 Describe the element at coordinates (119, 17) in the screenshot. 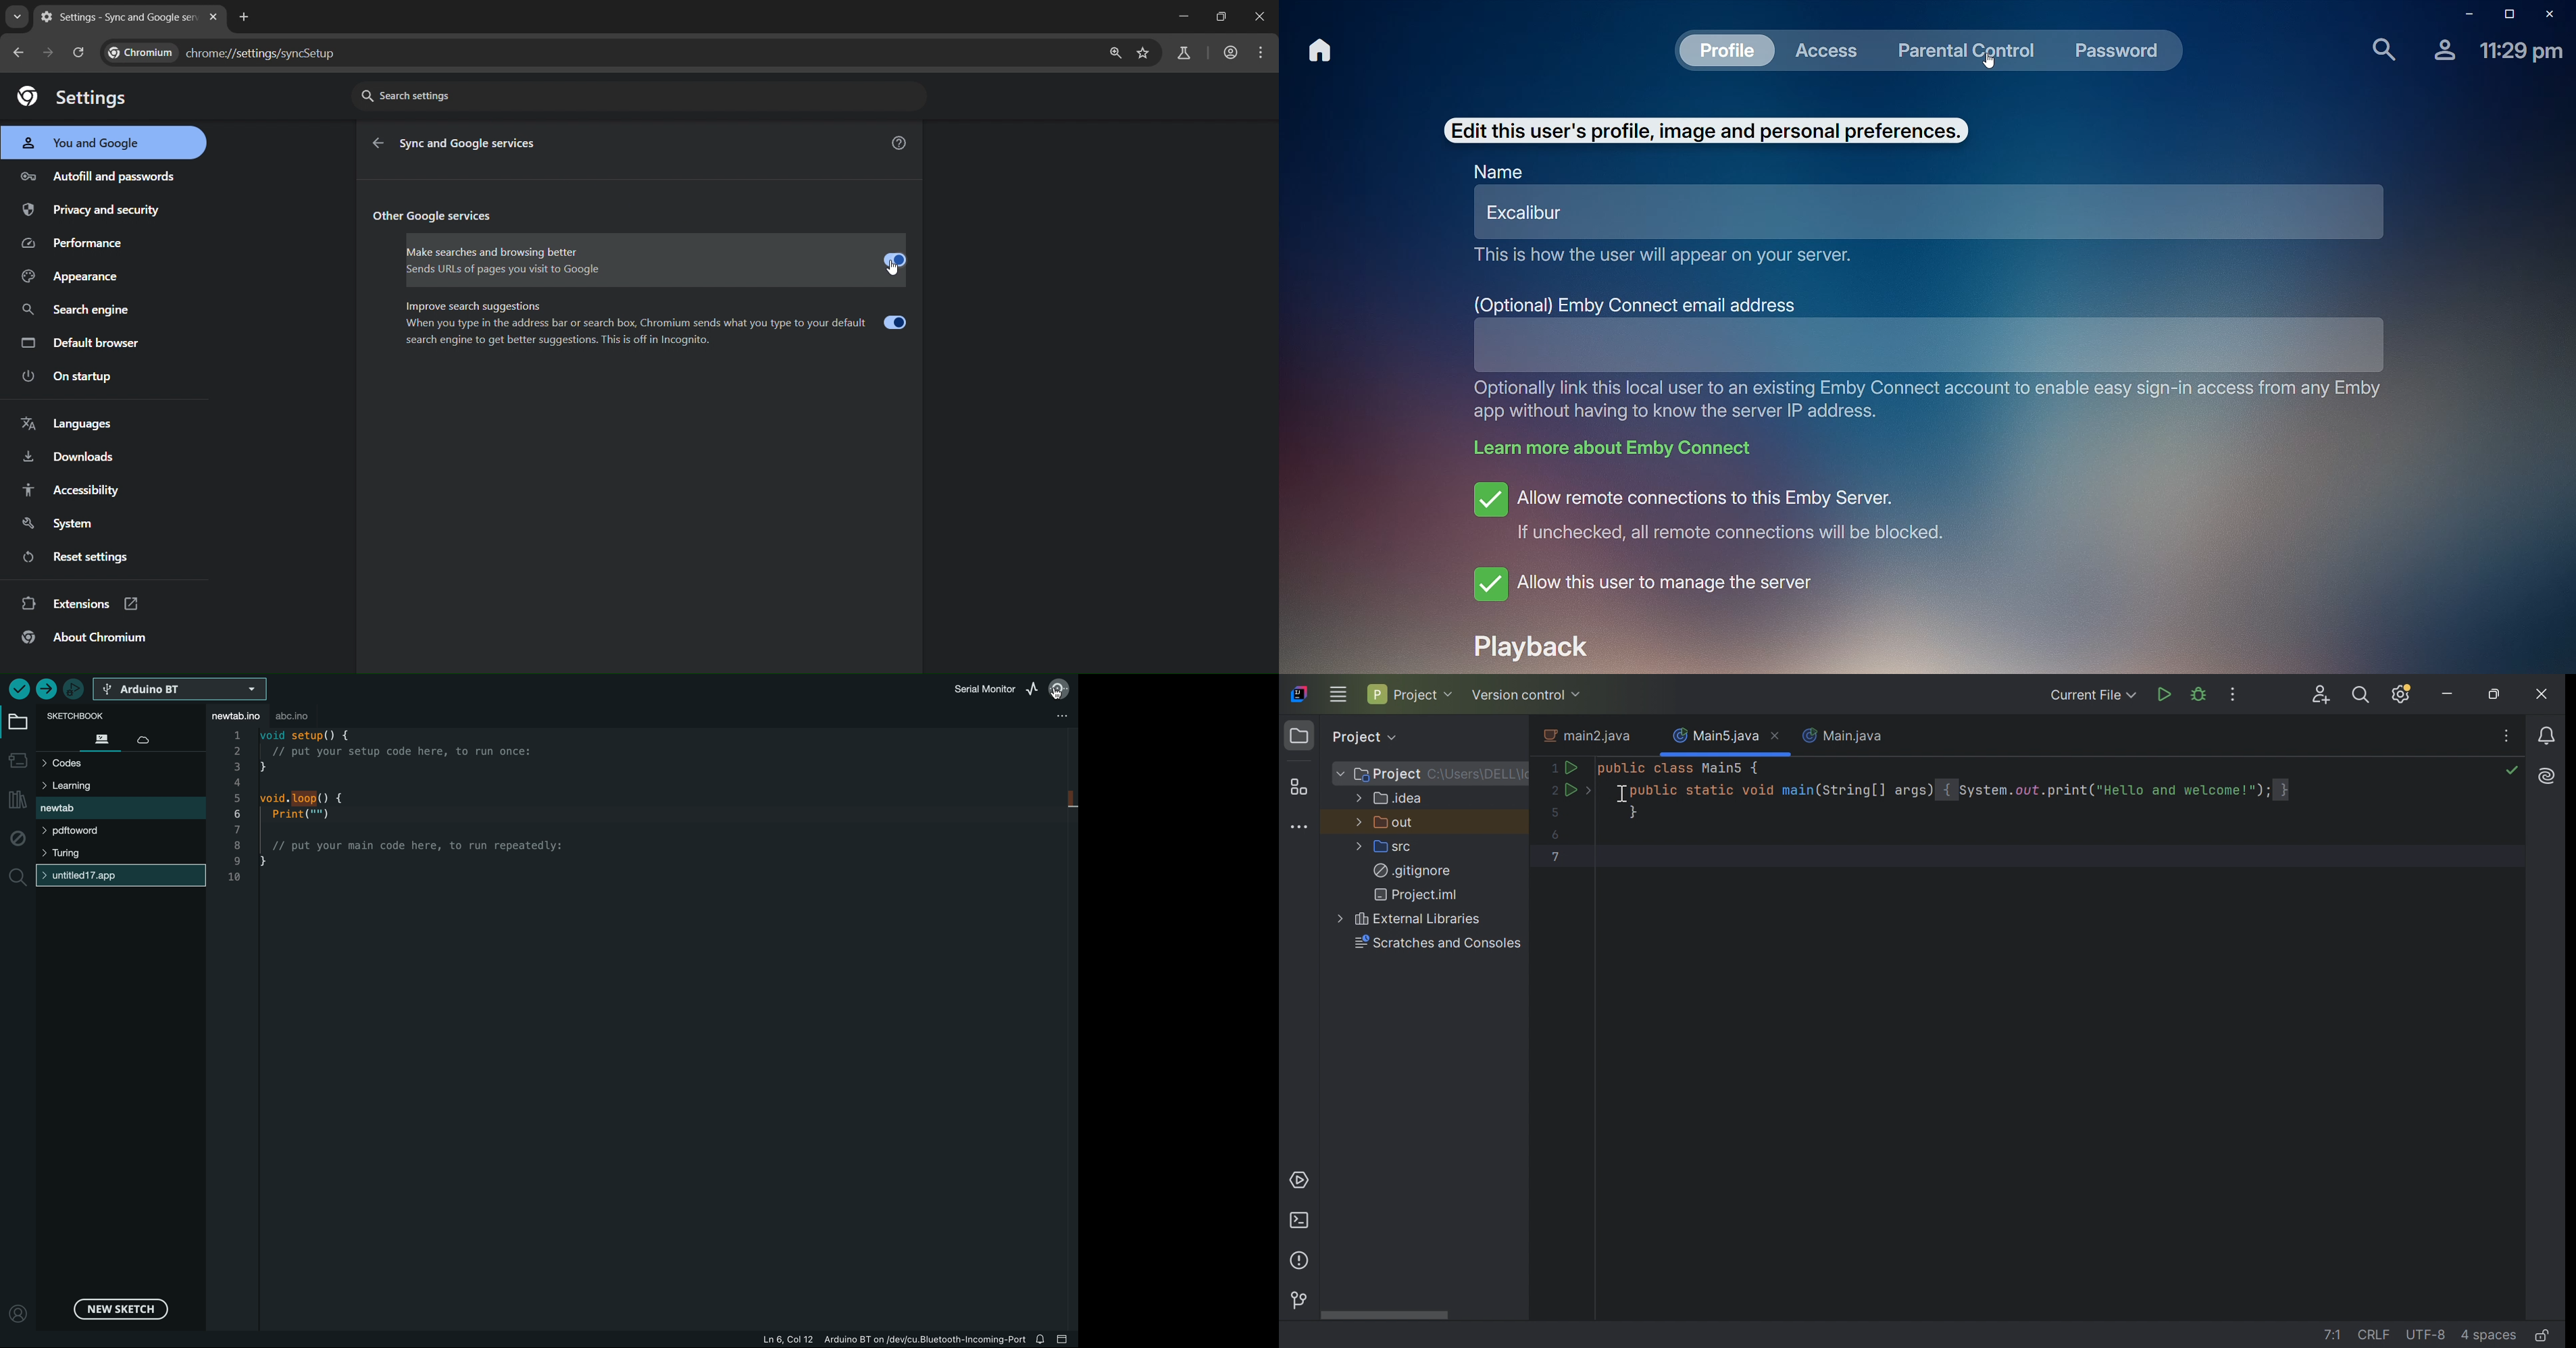

I see `Seeting - Sync and Google` at that location.